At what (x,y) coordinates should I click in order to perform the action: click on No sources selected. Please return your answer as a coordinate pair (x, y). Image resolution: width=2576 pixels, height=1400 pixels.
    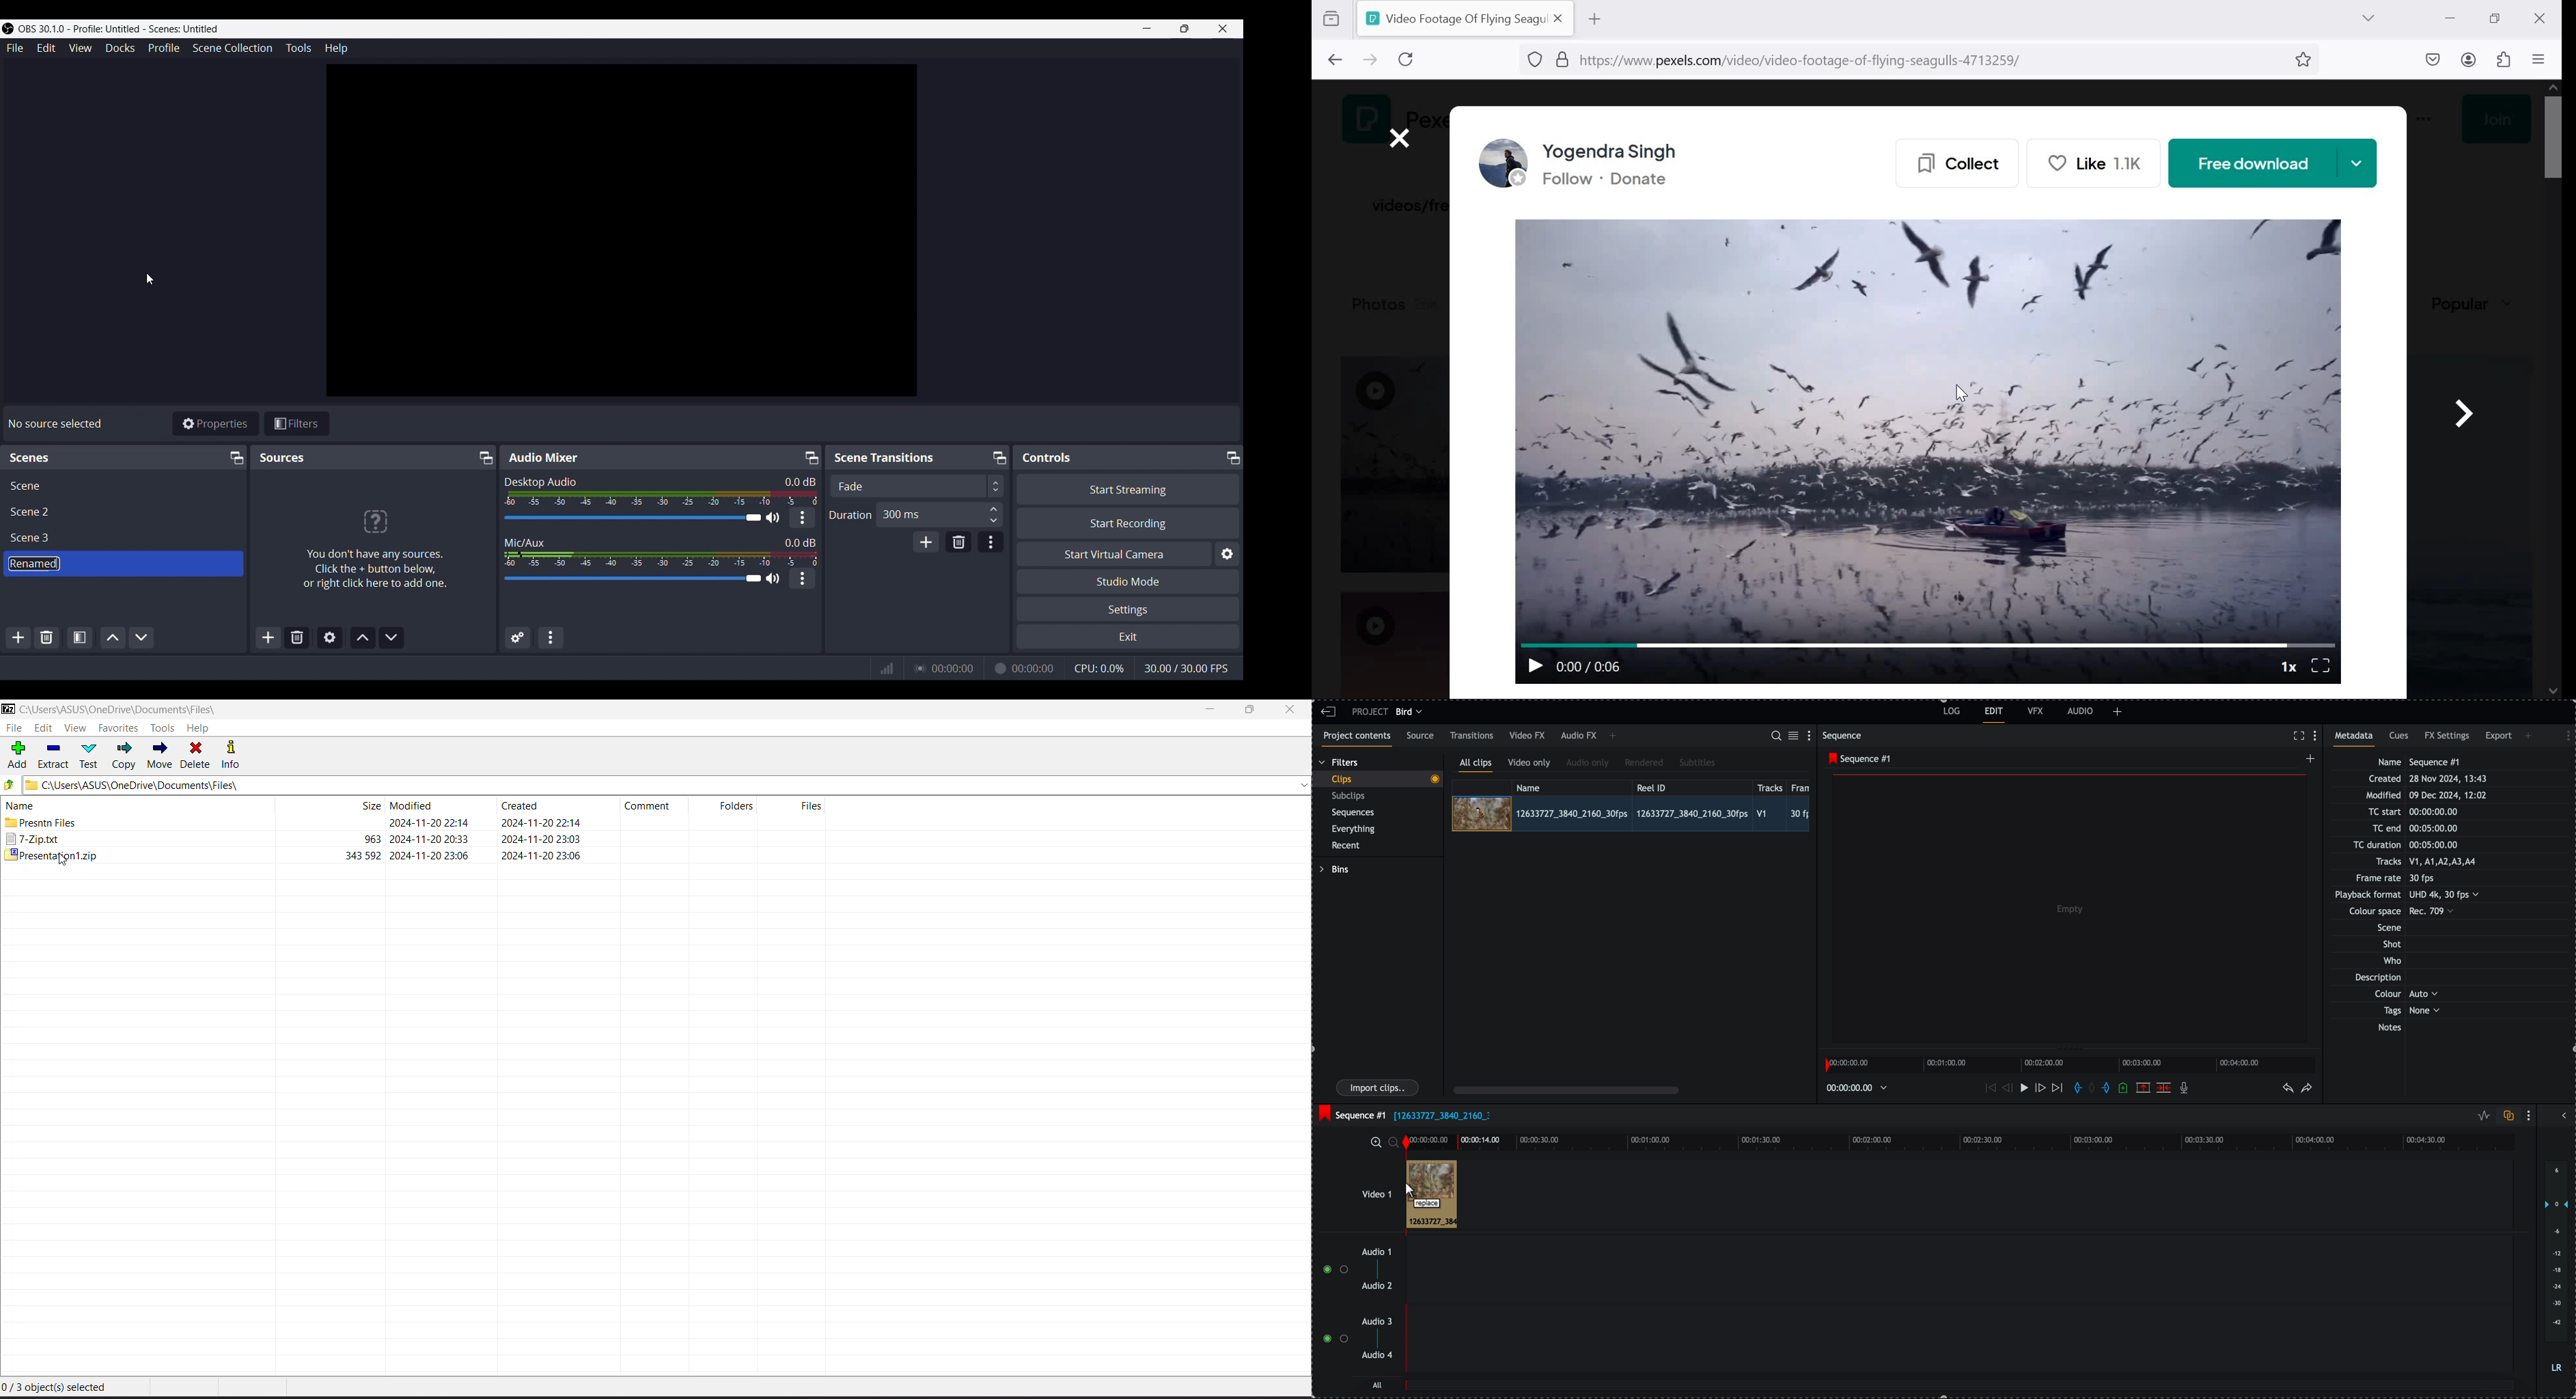
    Looking at the image, I should click on (54, 424).